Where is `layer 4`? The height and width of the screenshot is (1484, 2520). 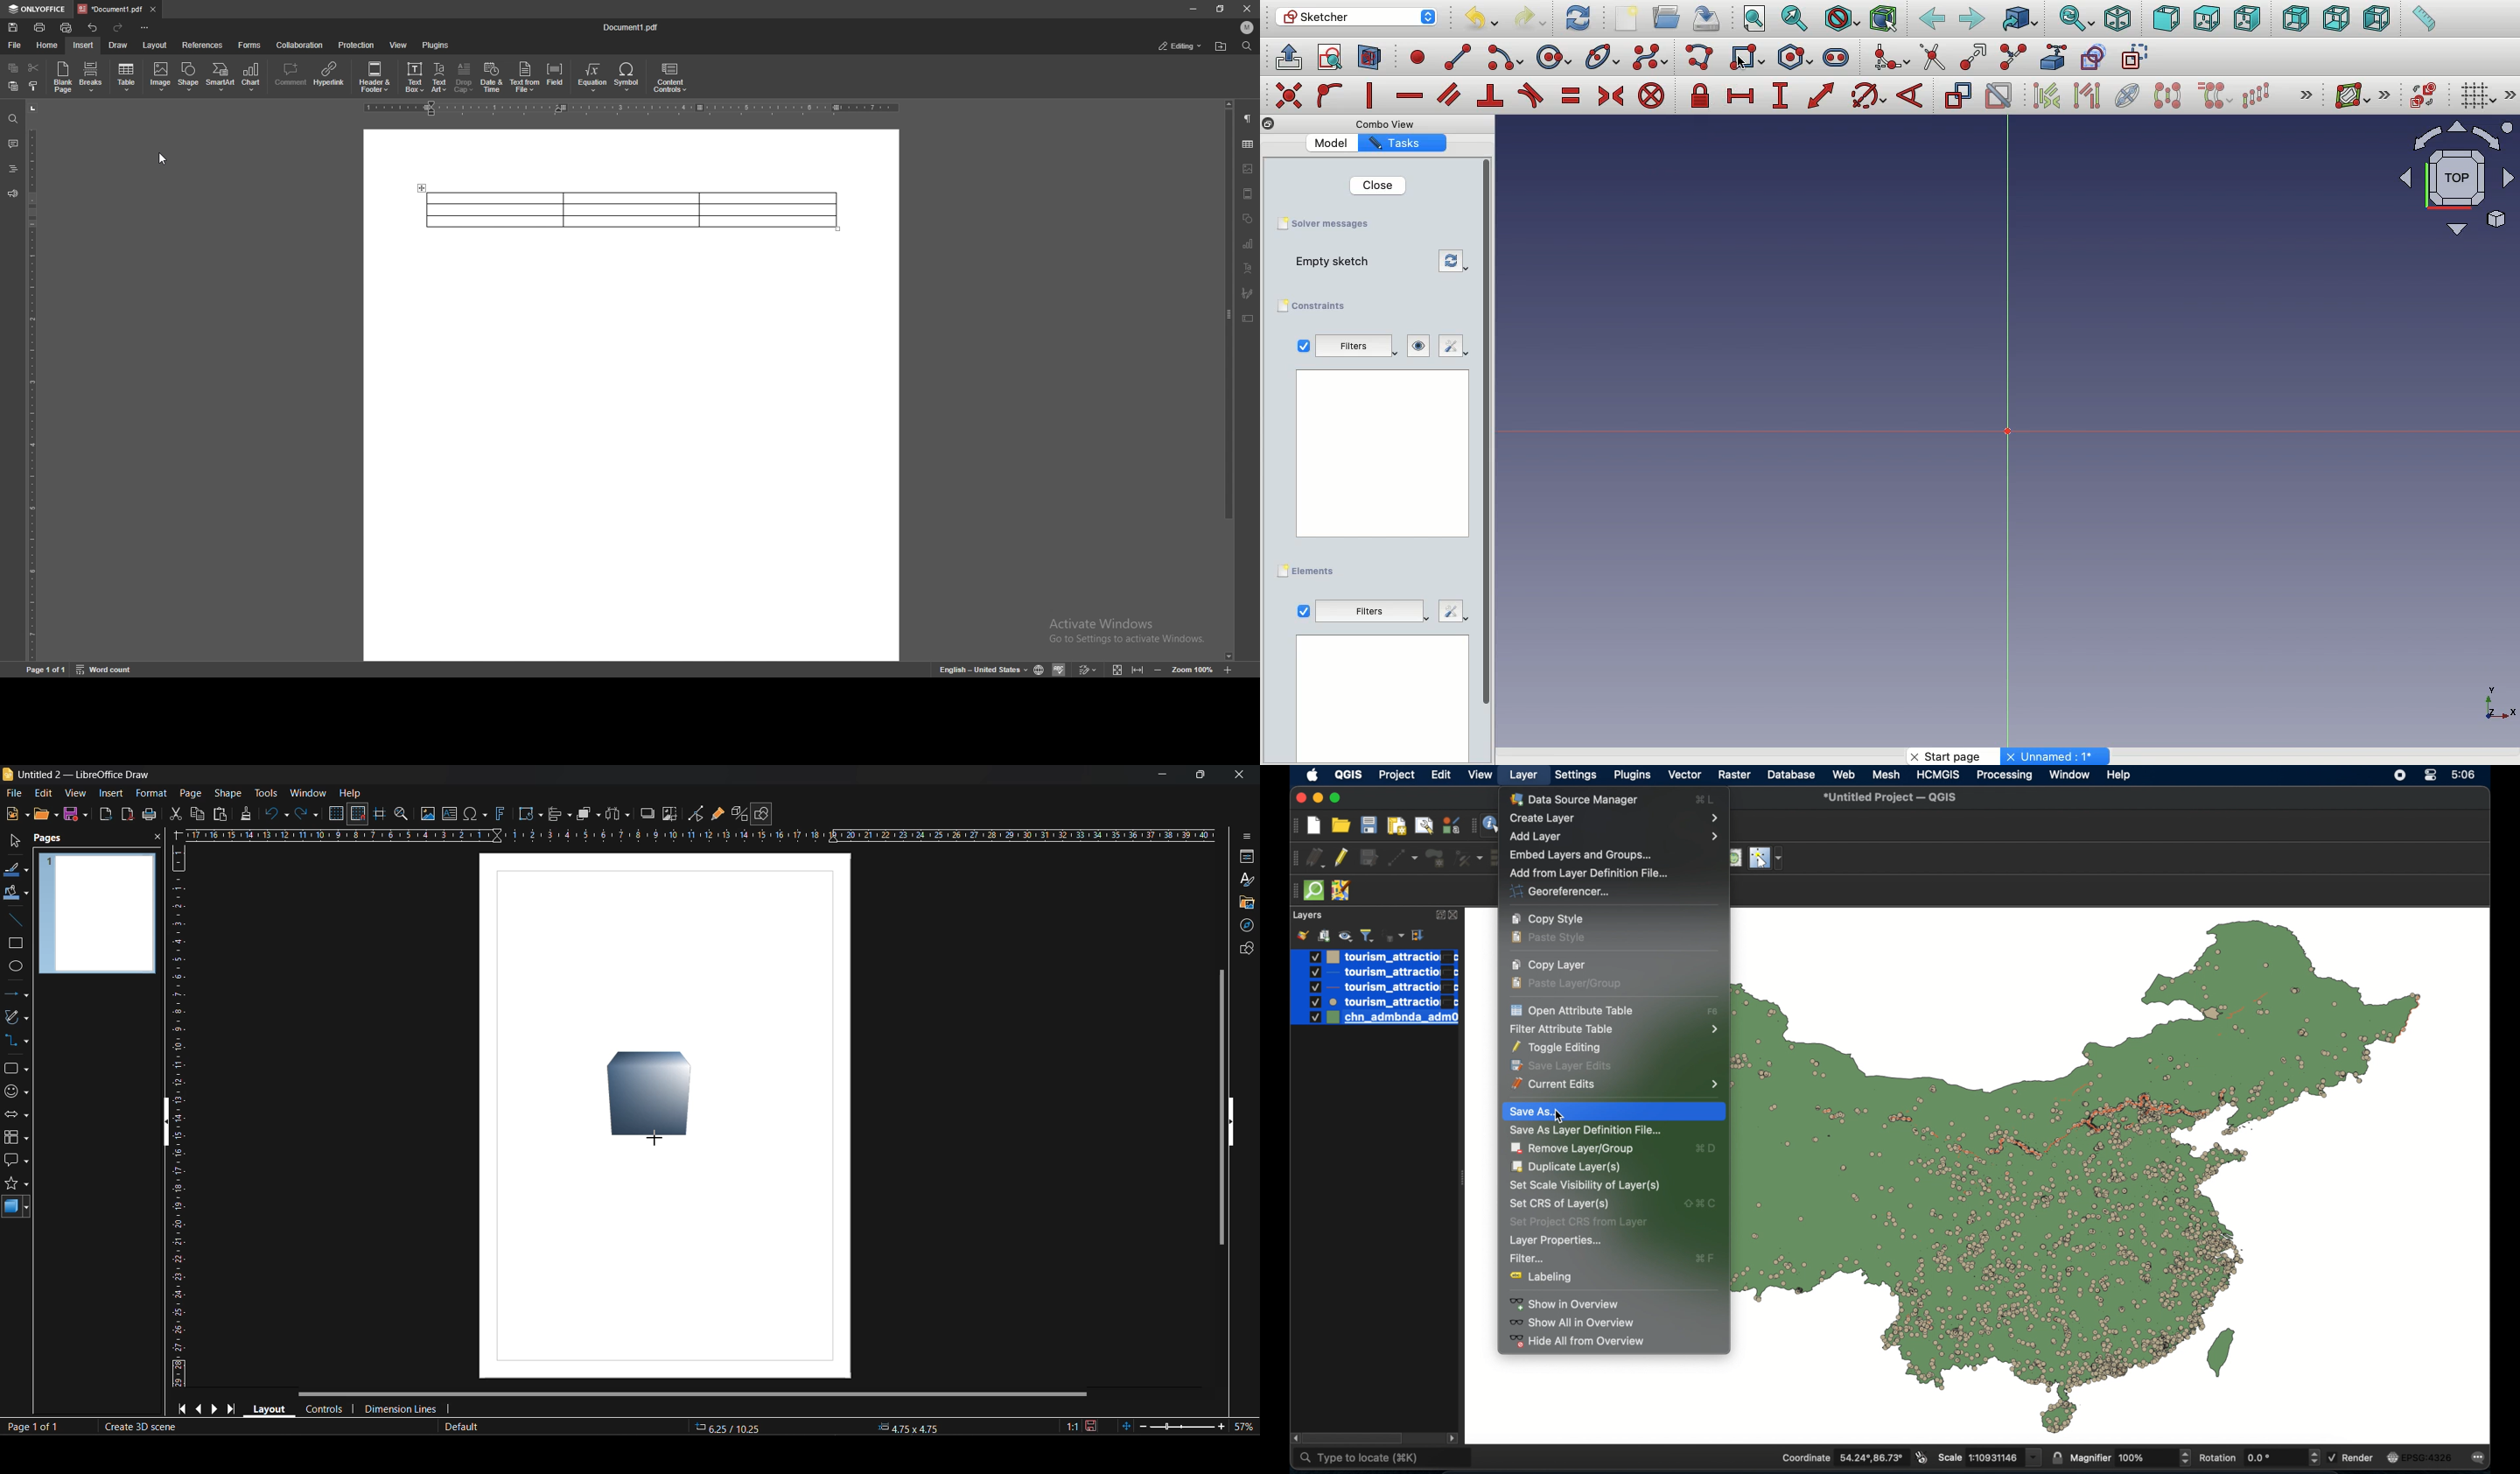 layer 4 is located at coordinates (1376, 1002).